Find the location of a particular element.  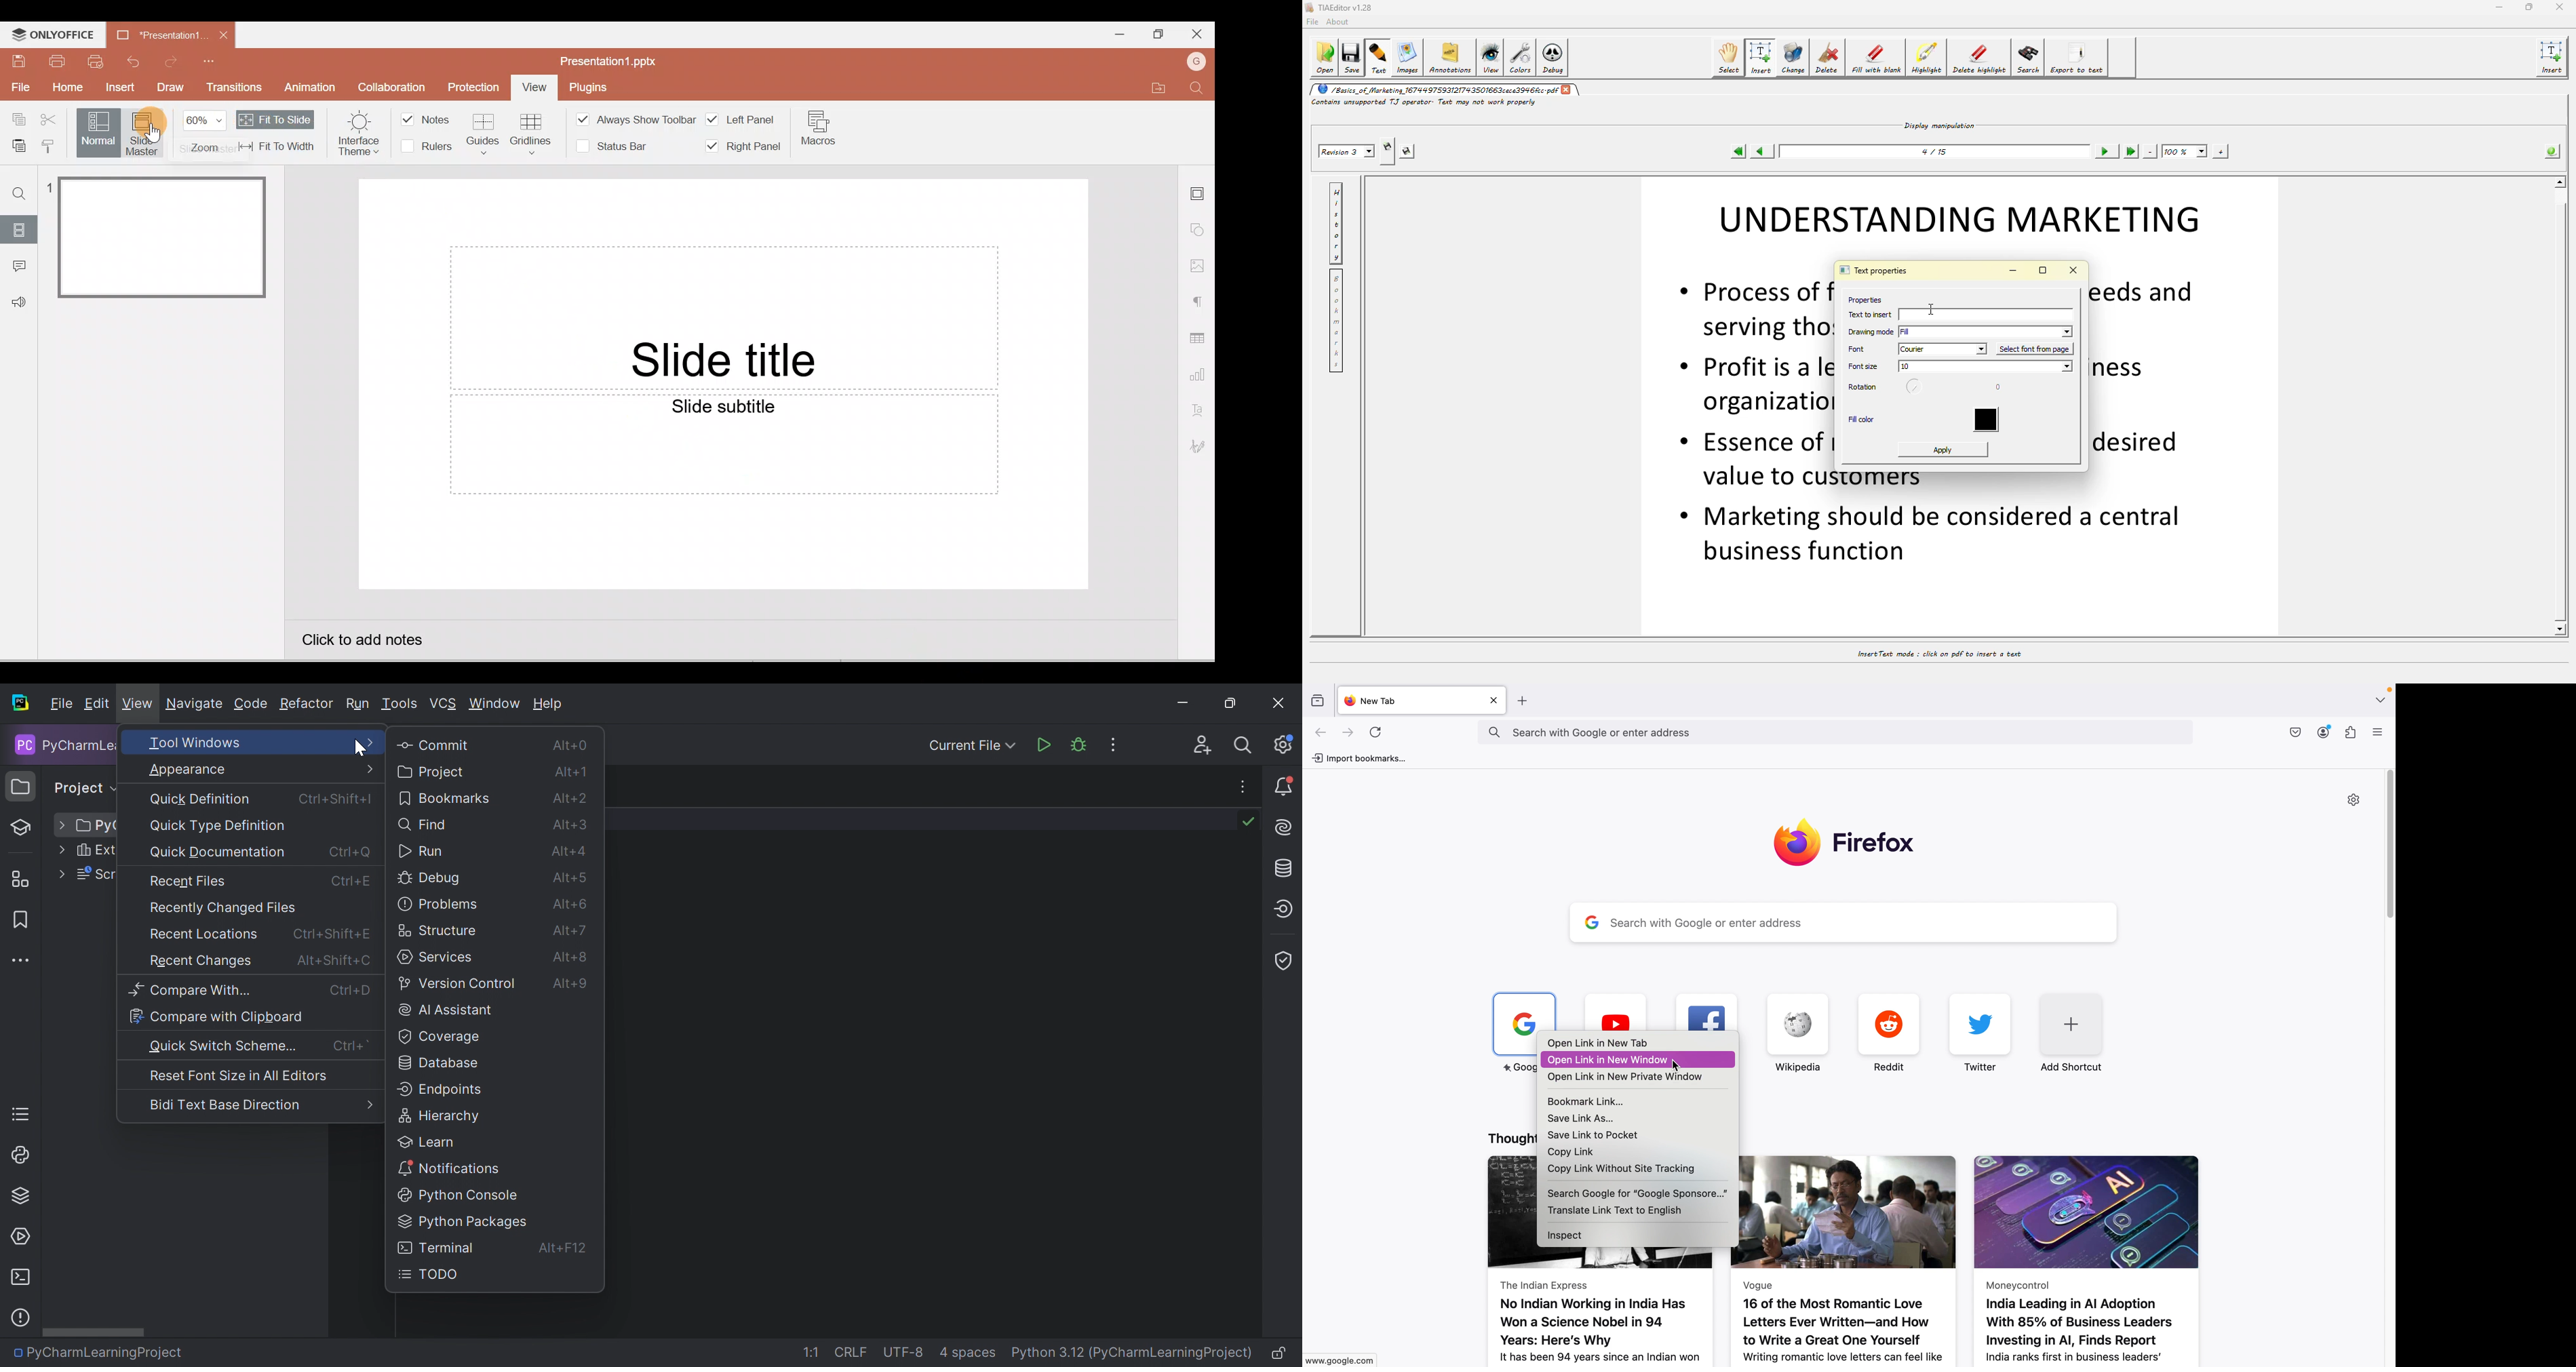

Paste is located at coordinates (15, 144).